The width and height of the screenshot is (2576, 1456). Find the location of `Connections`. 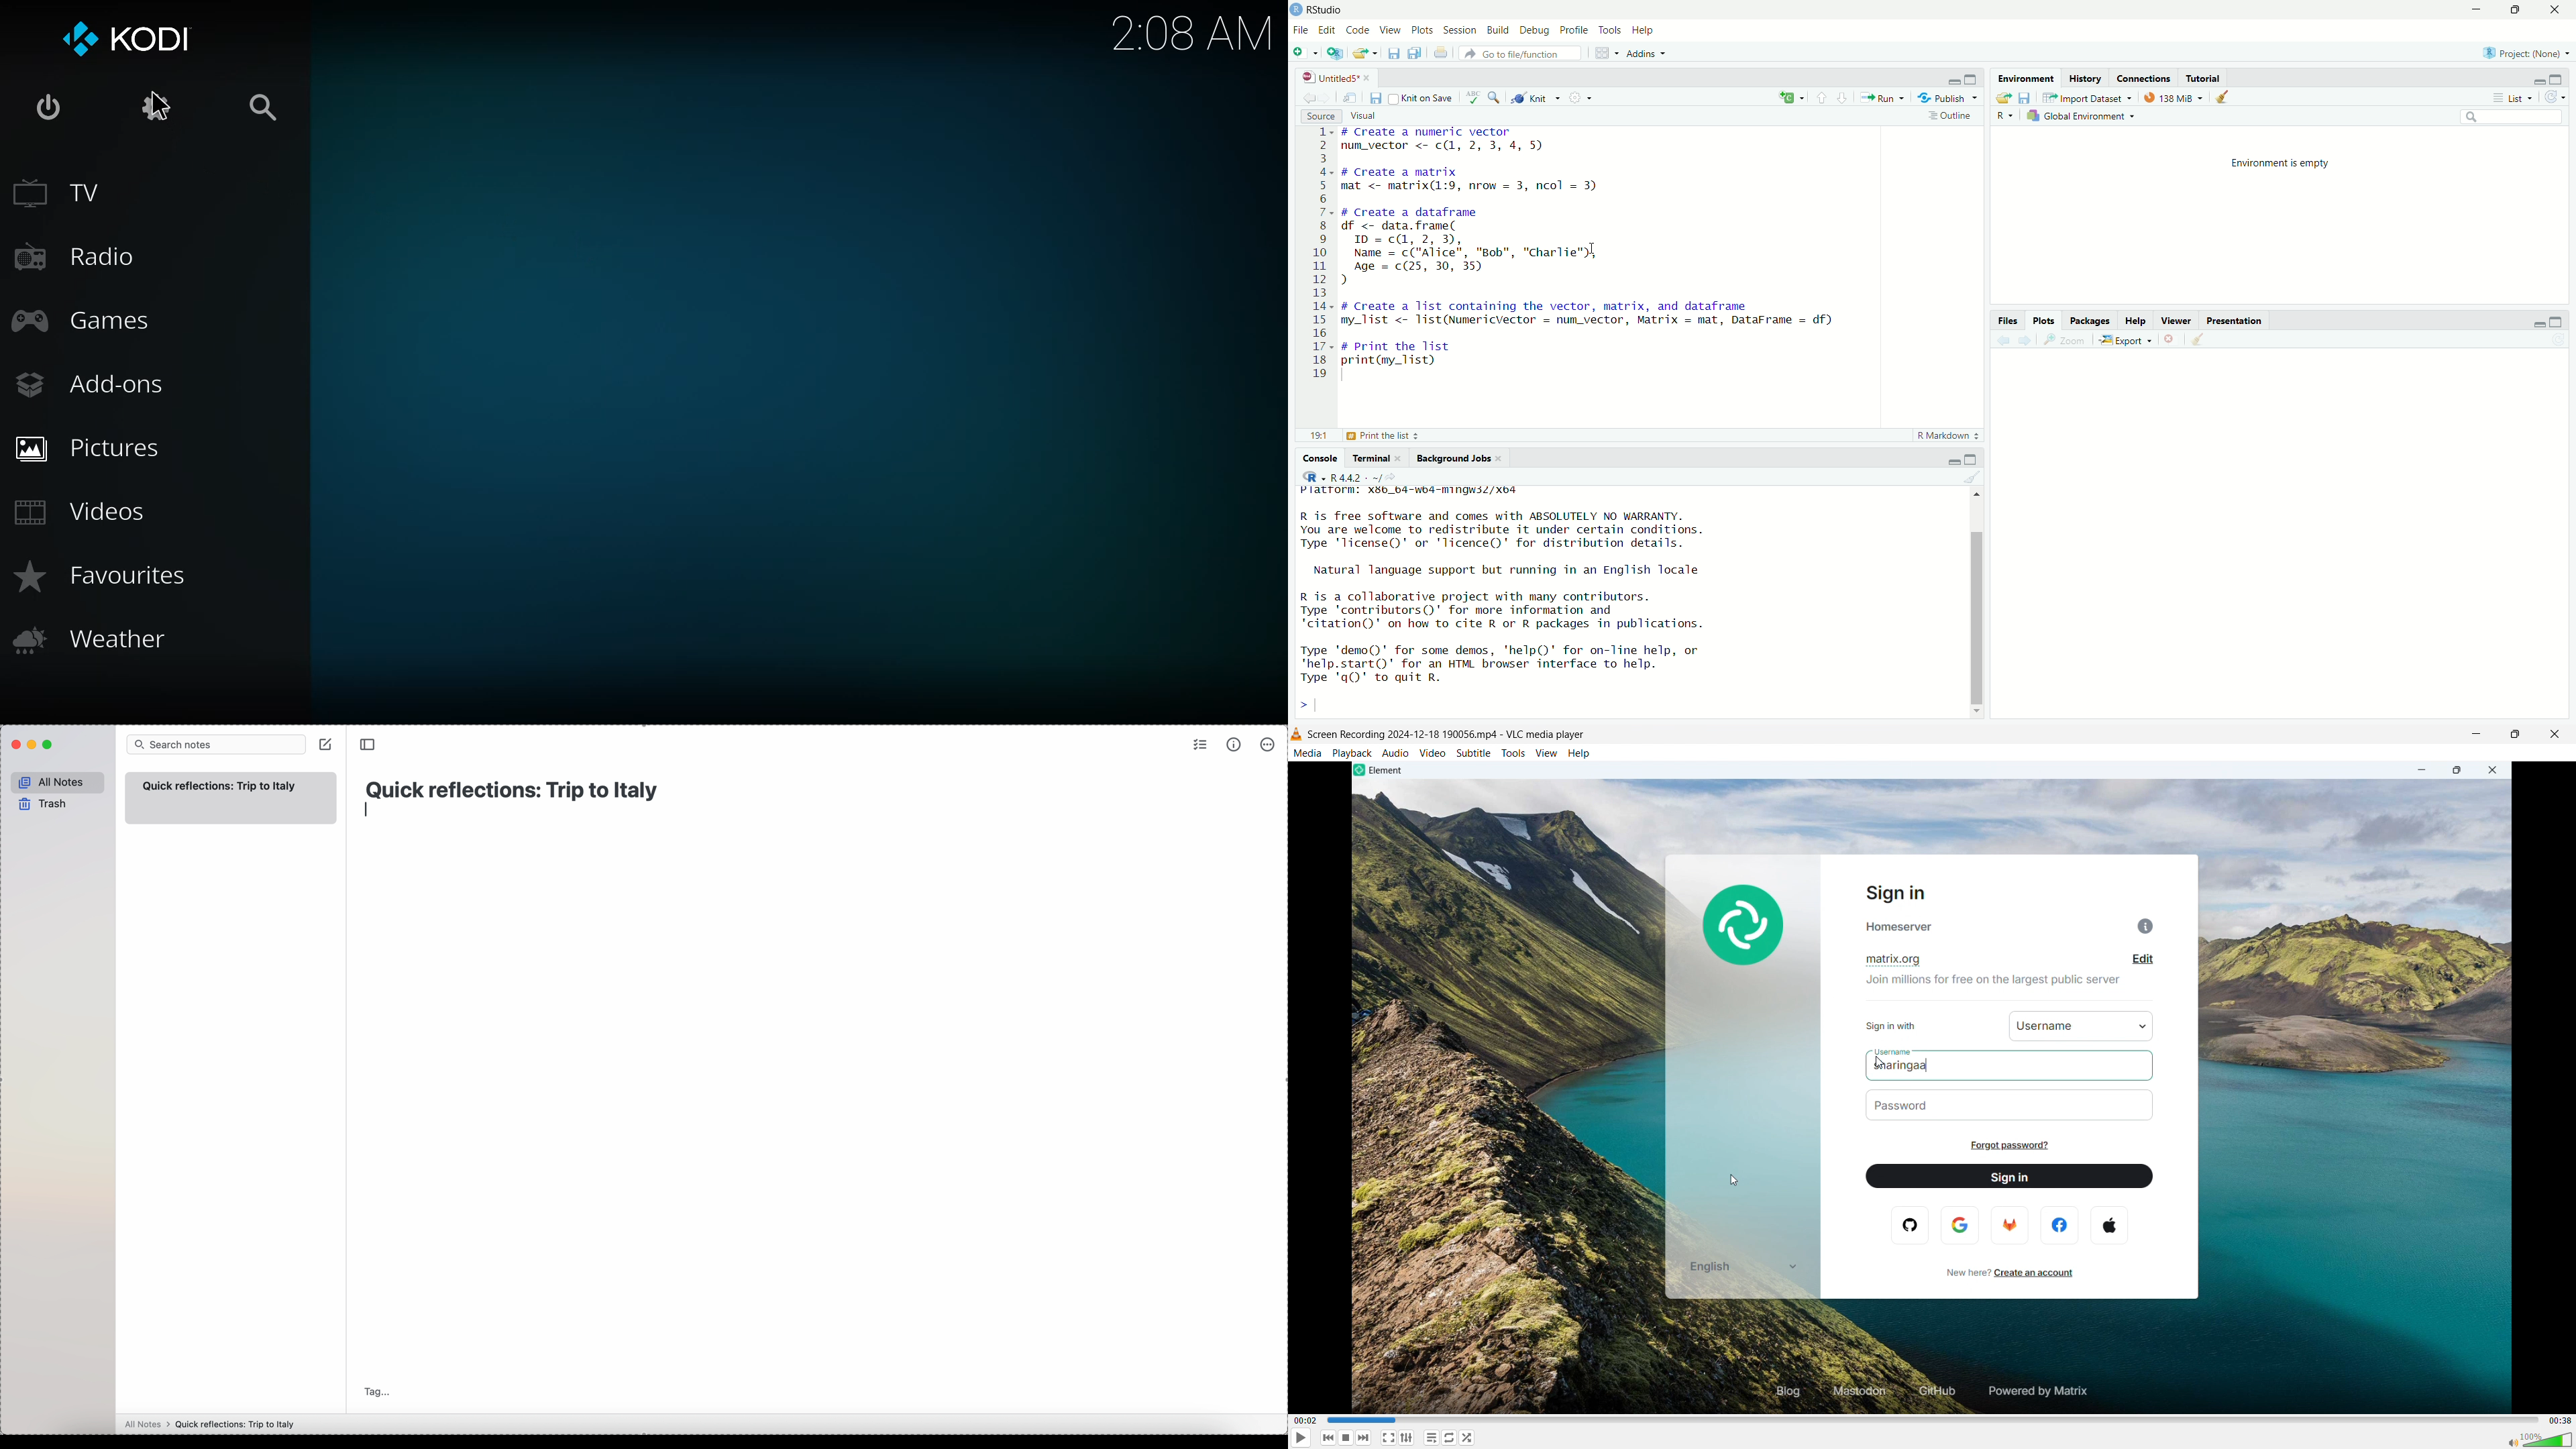

Connections is located at coordinates (2147, 78).